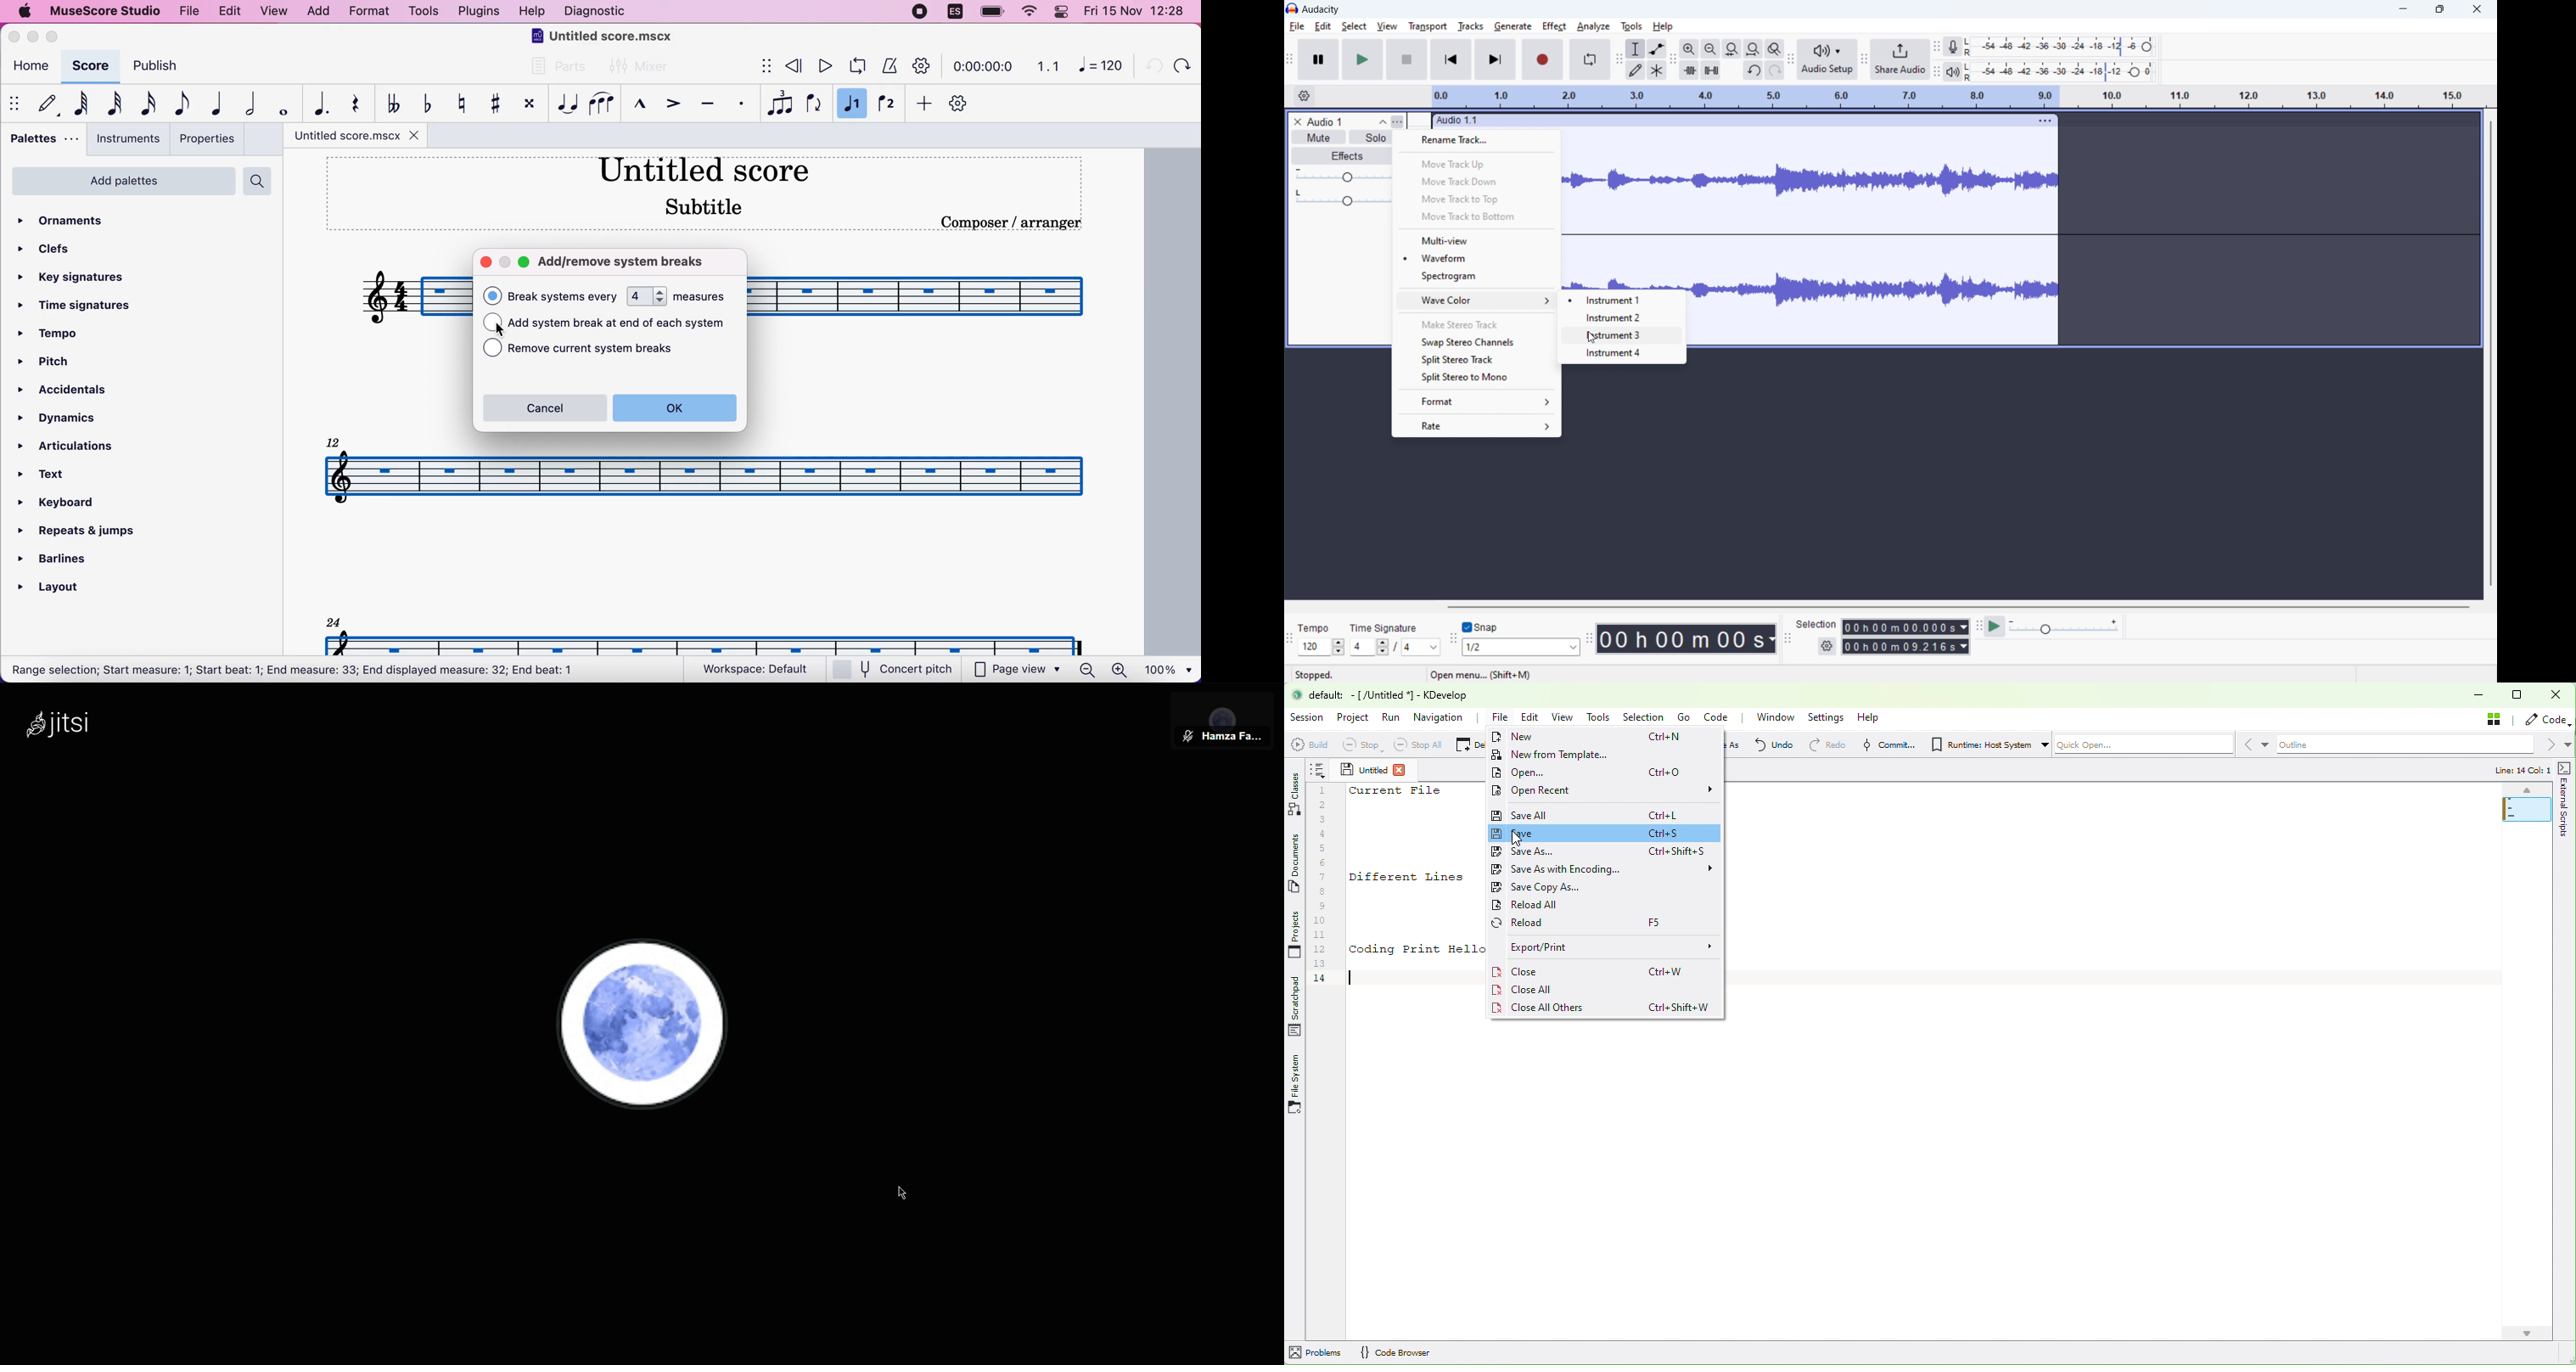 This screenshot has height=1372, width=2576. I want to click on Vertical scroll bar, so click(2487, 355).